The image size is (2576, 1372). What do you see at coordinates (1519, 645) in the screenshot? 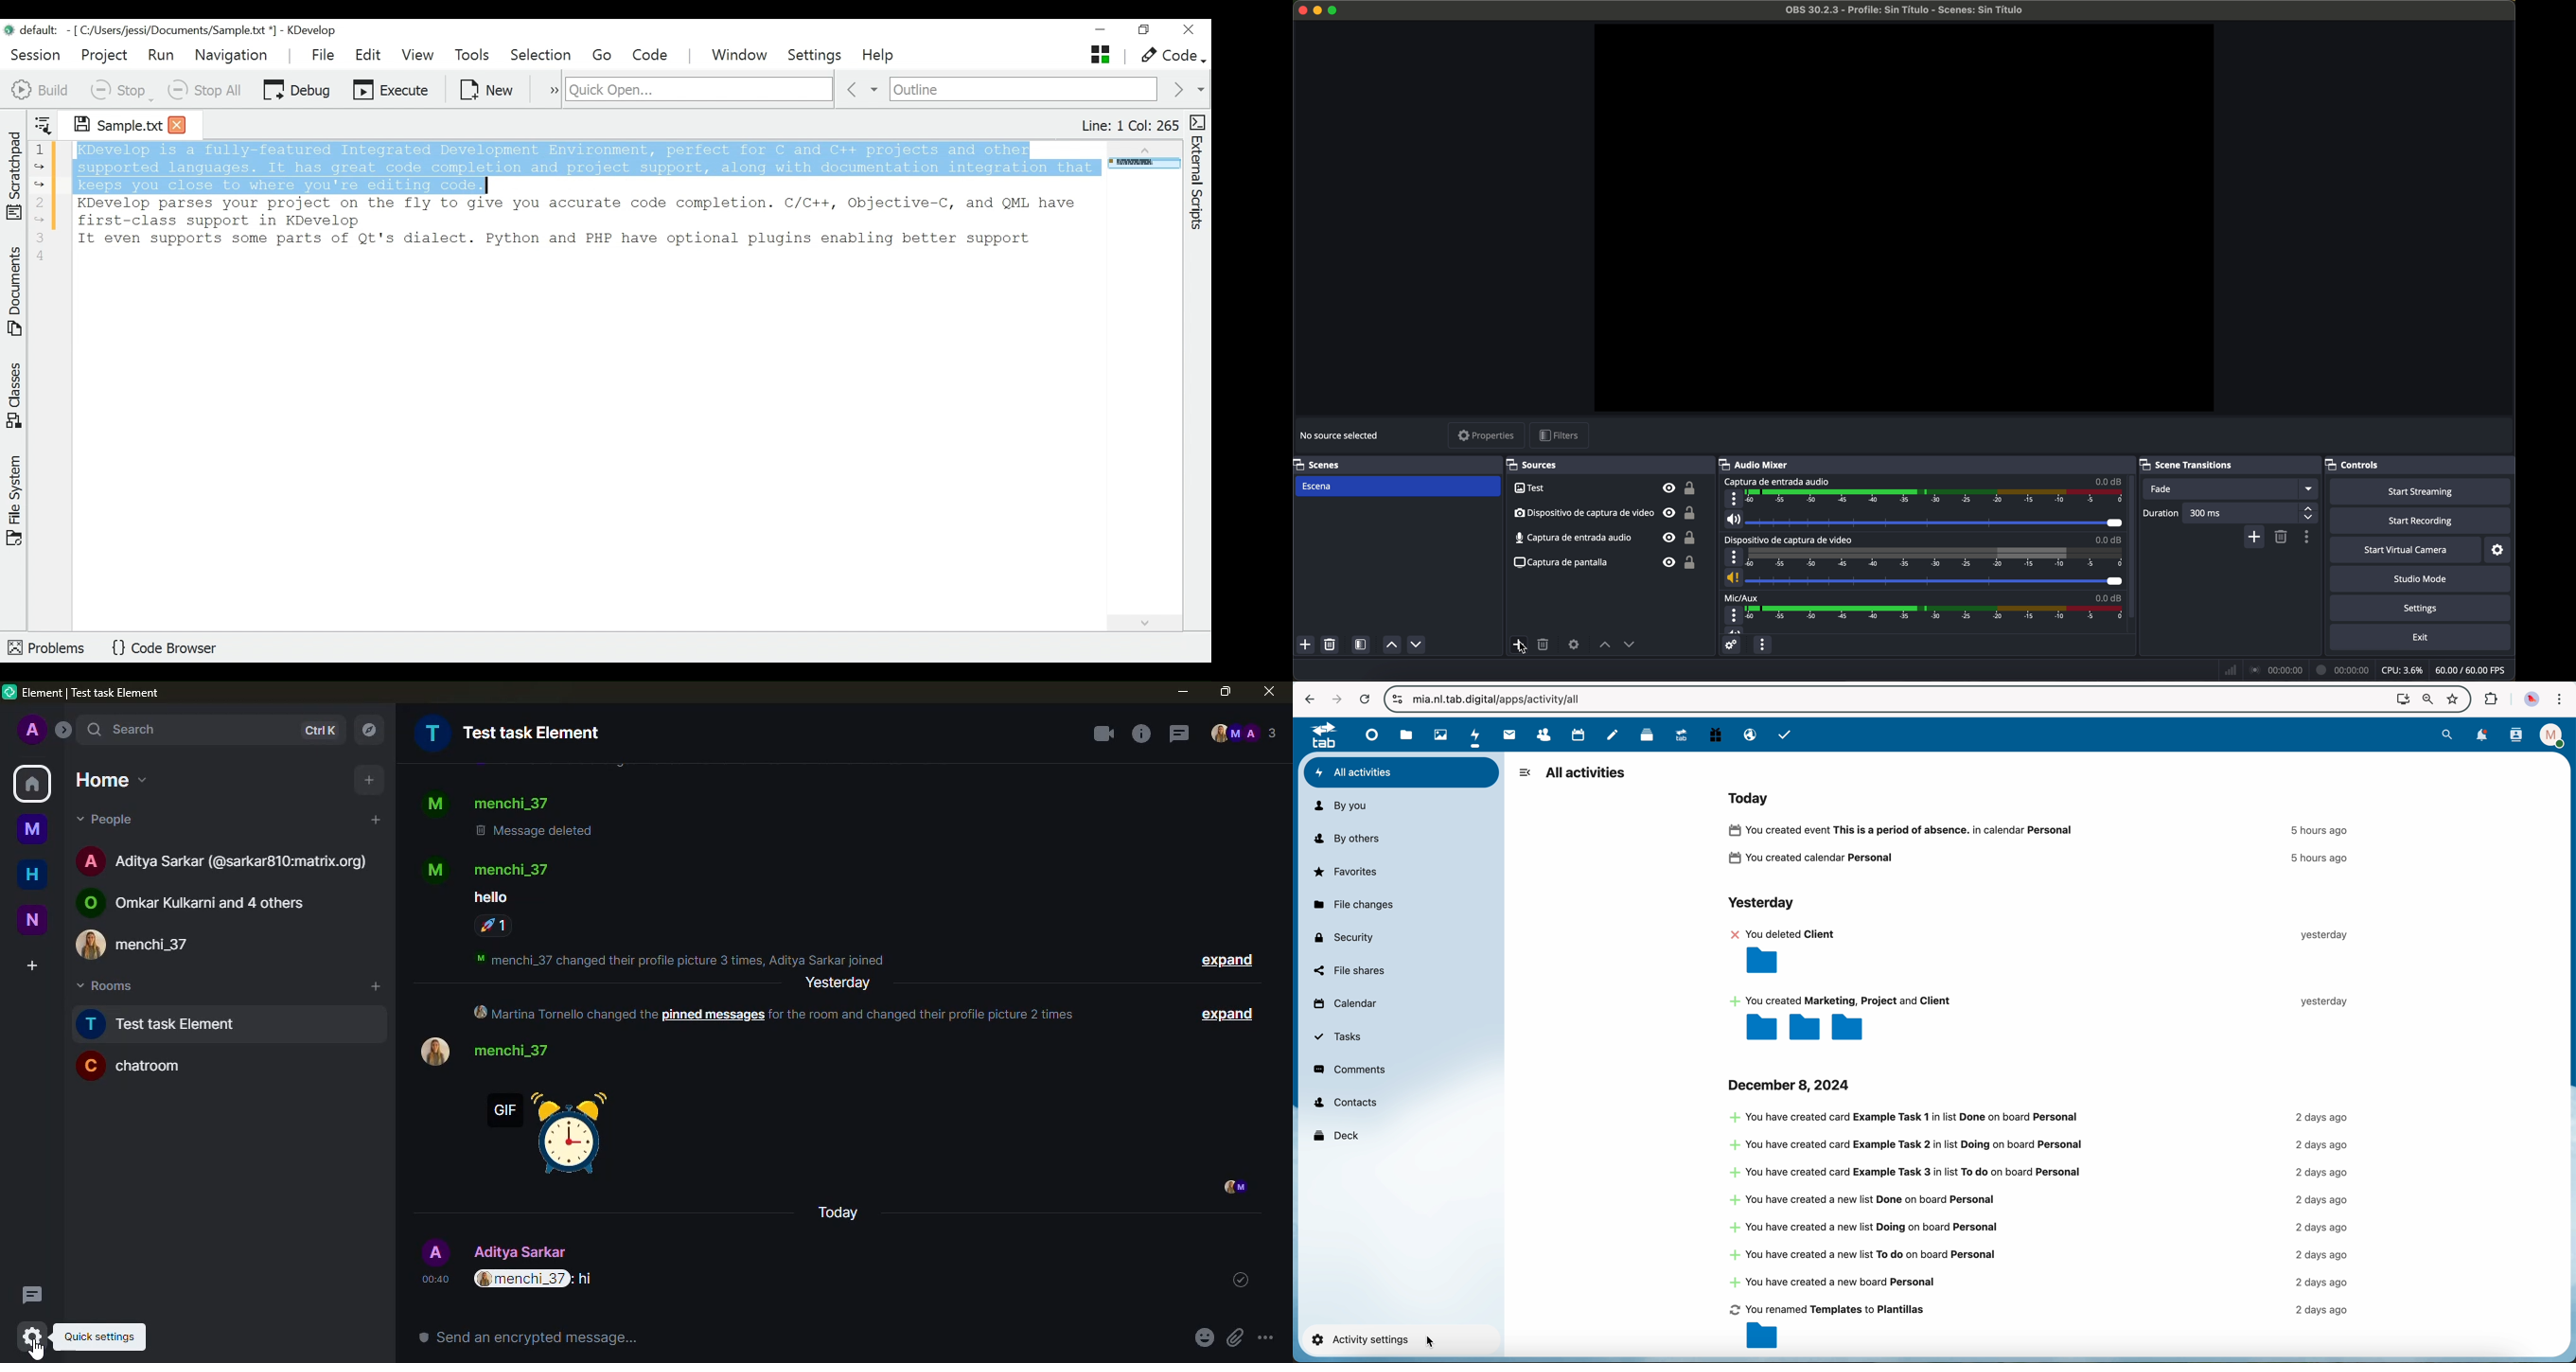
I see `click on add source` at bounding box center [1519, 645].